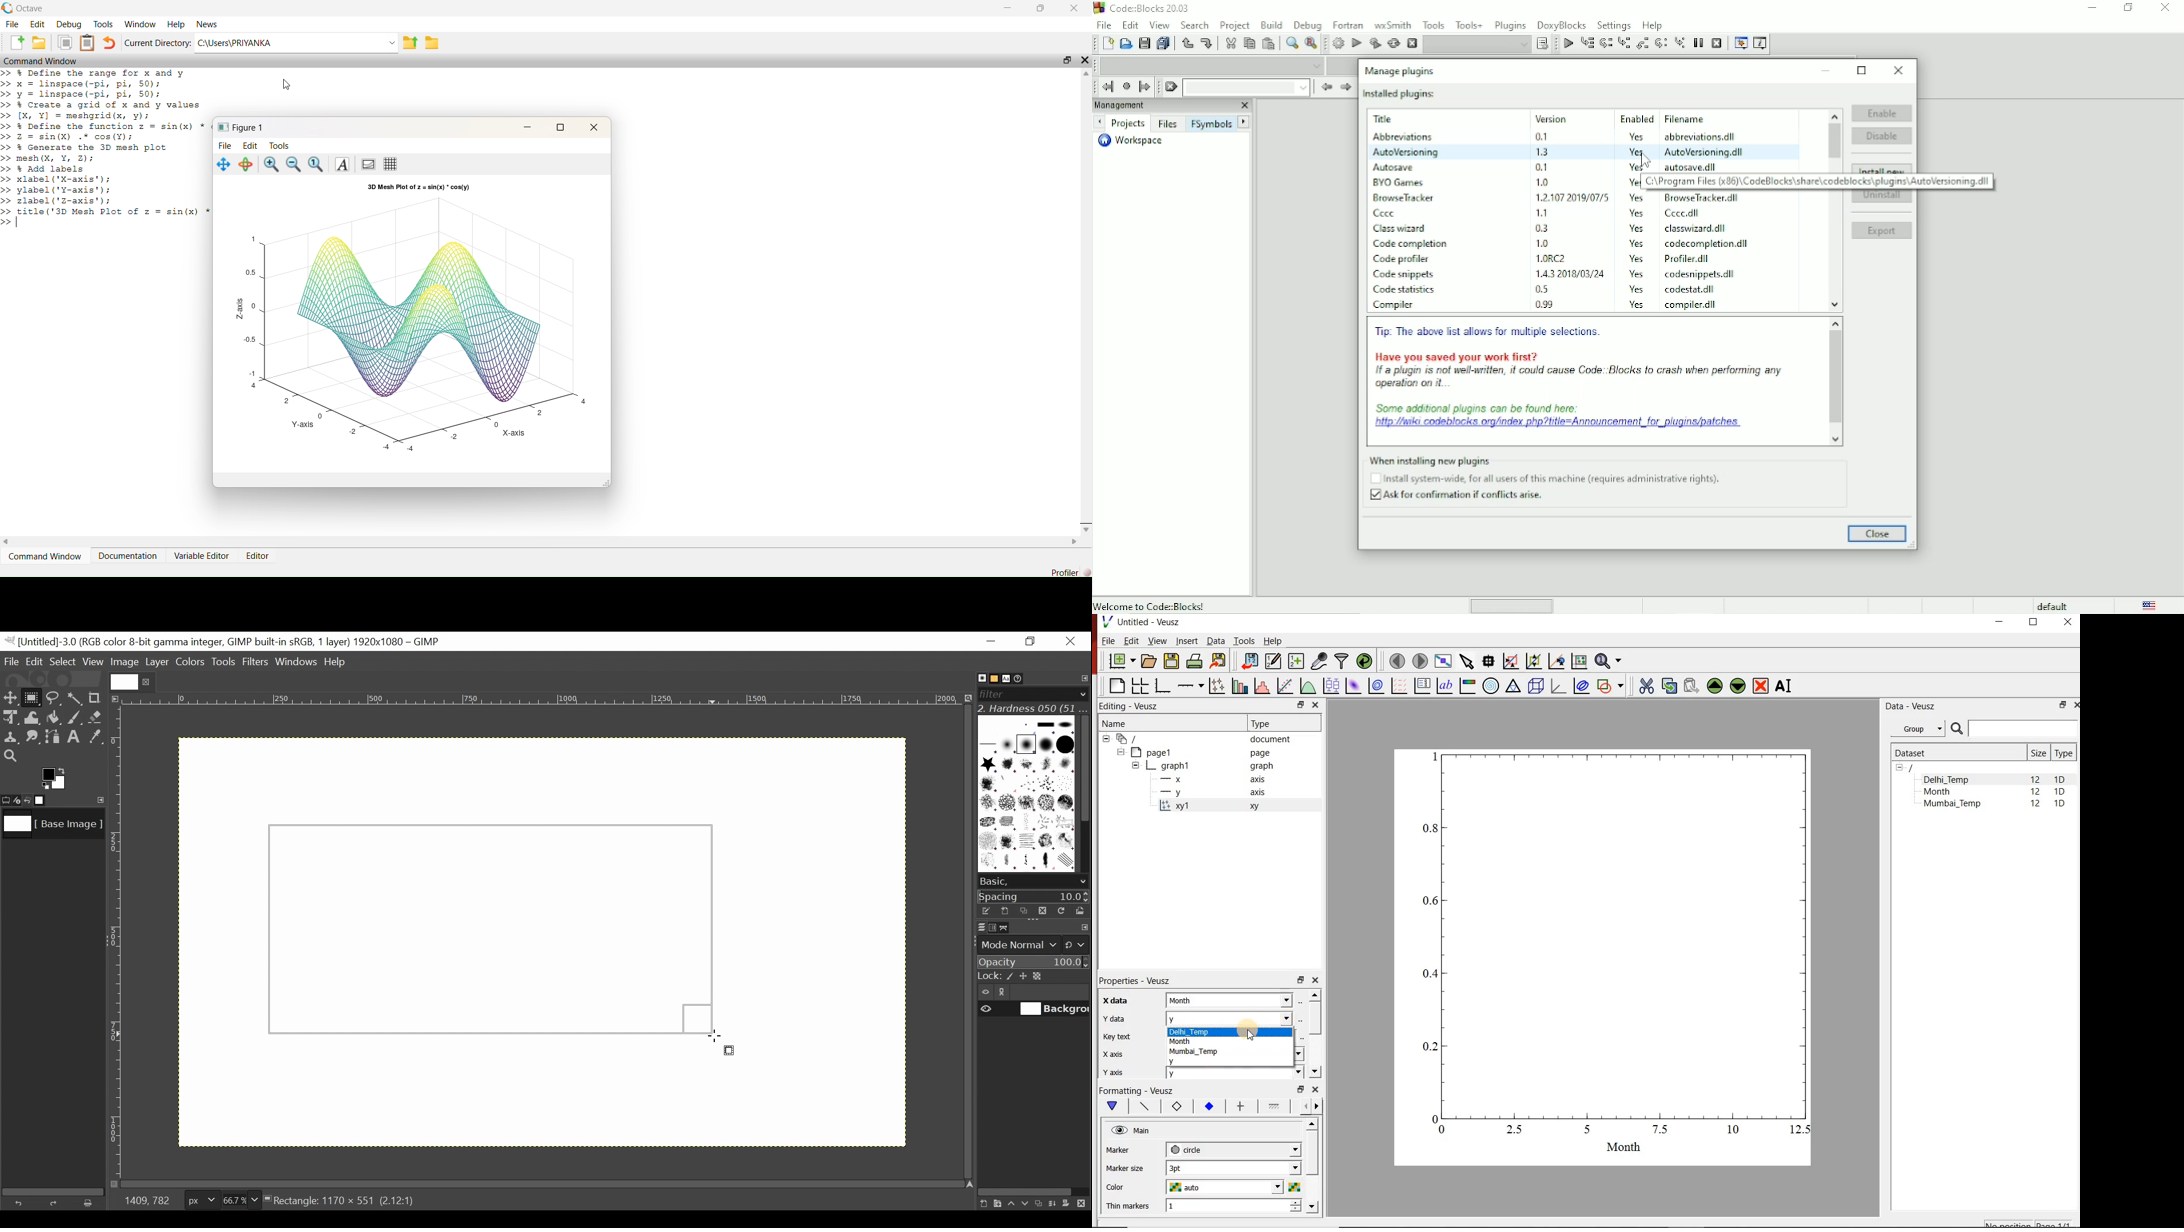 The image size is (2184, 1232). What do you see at coordinates (52, 696) in the screenshot?
I see `Free Select tool` at bounding box center [52, 696].